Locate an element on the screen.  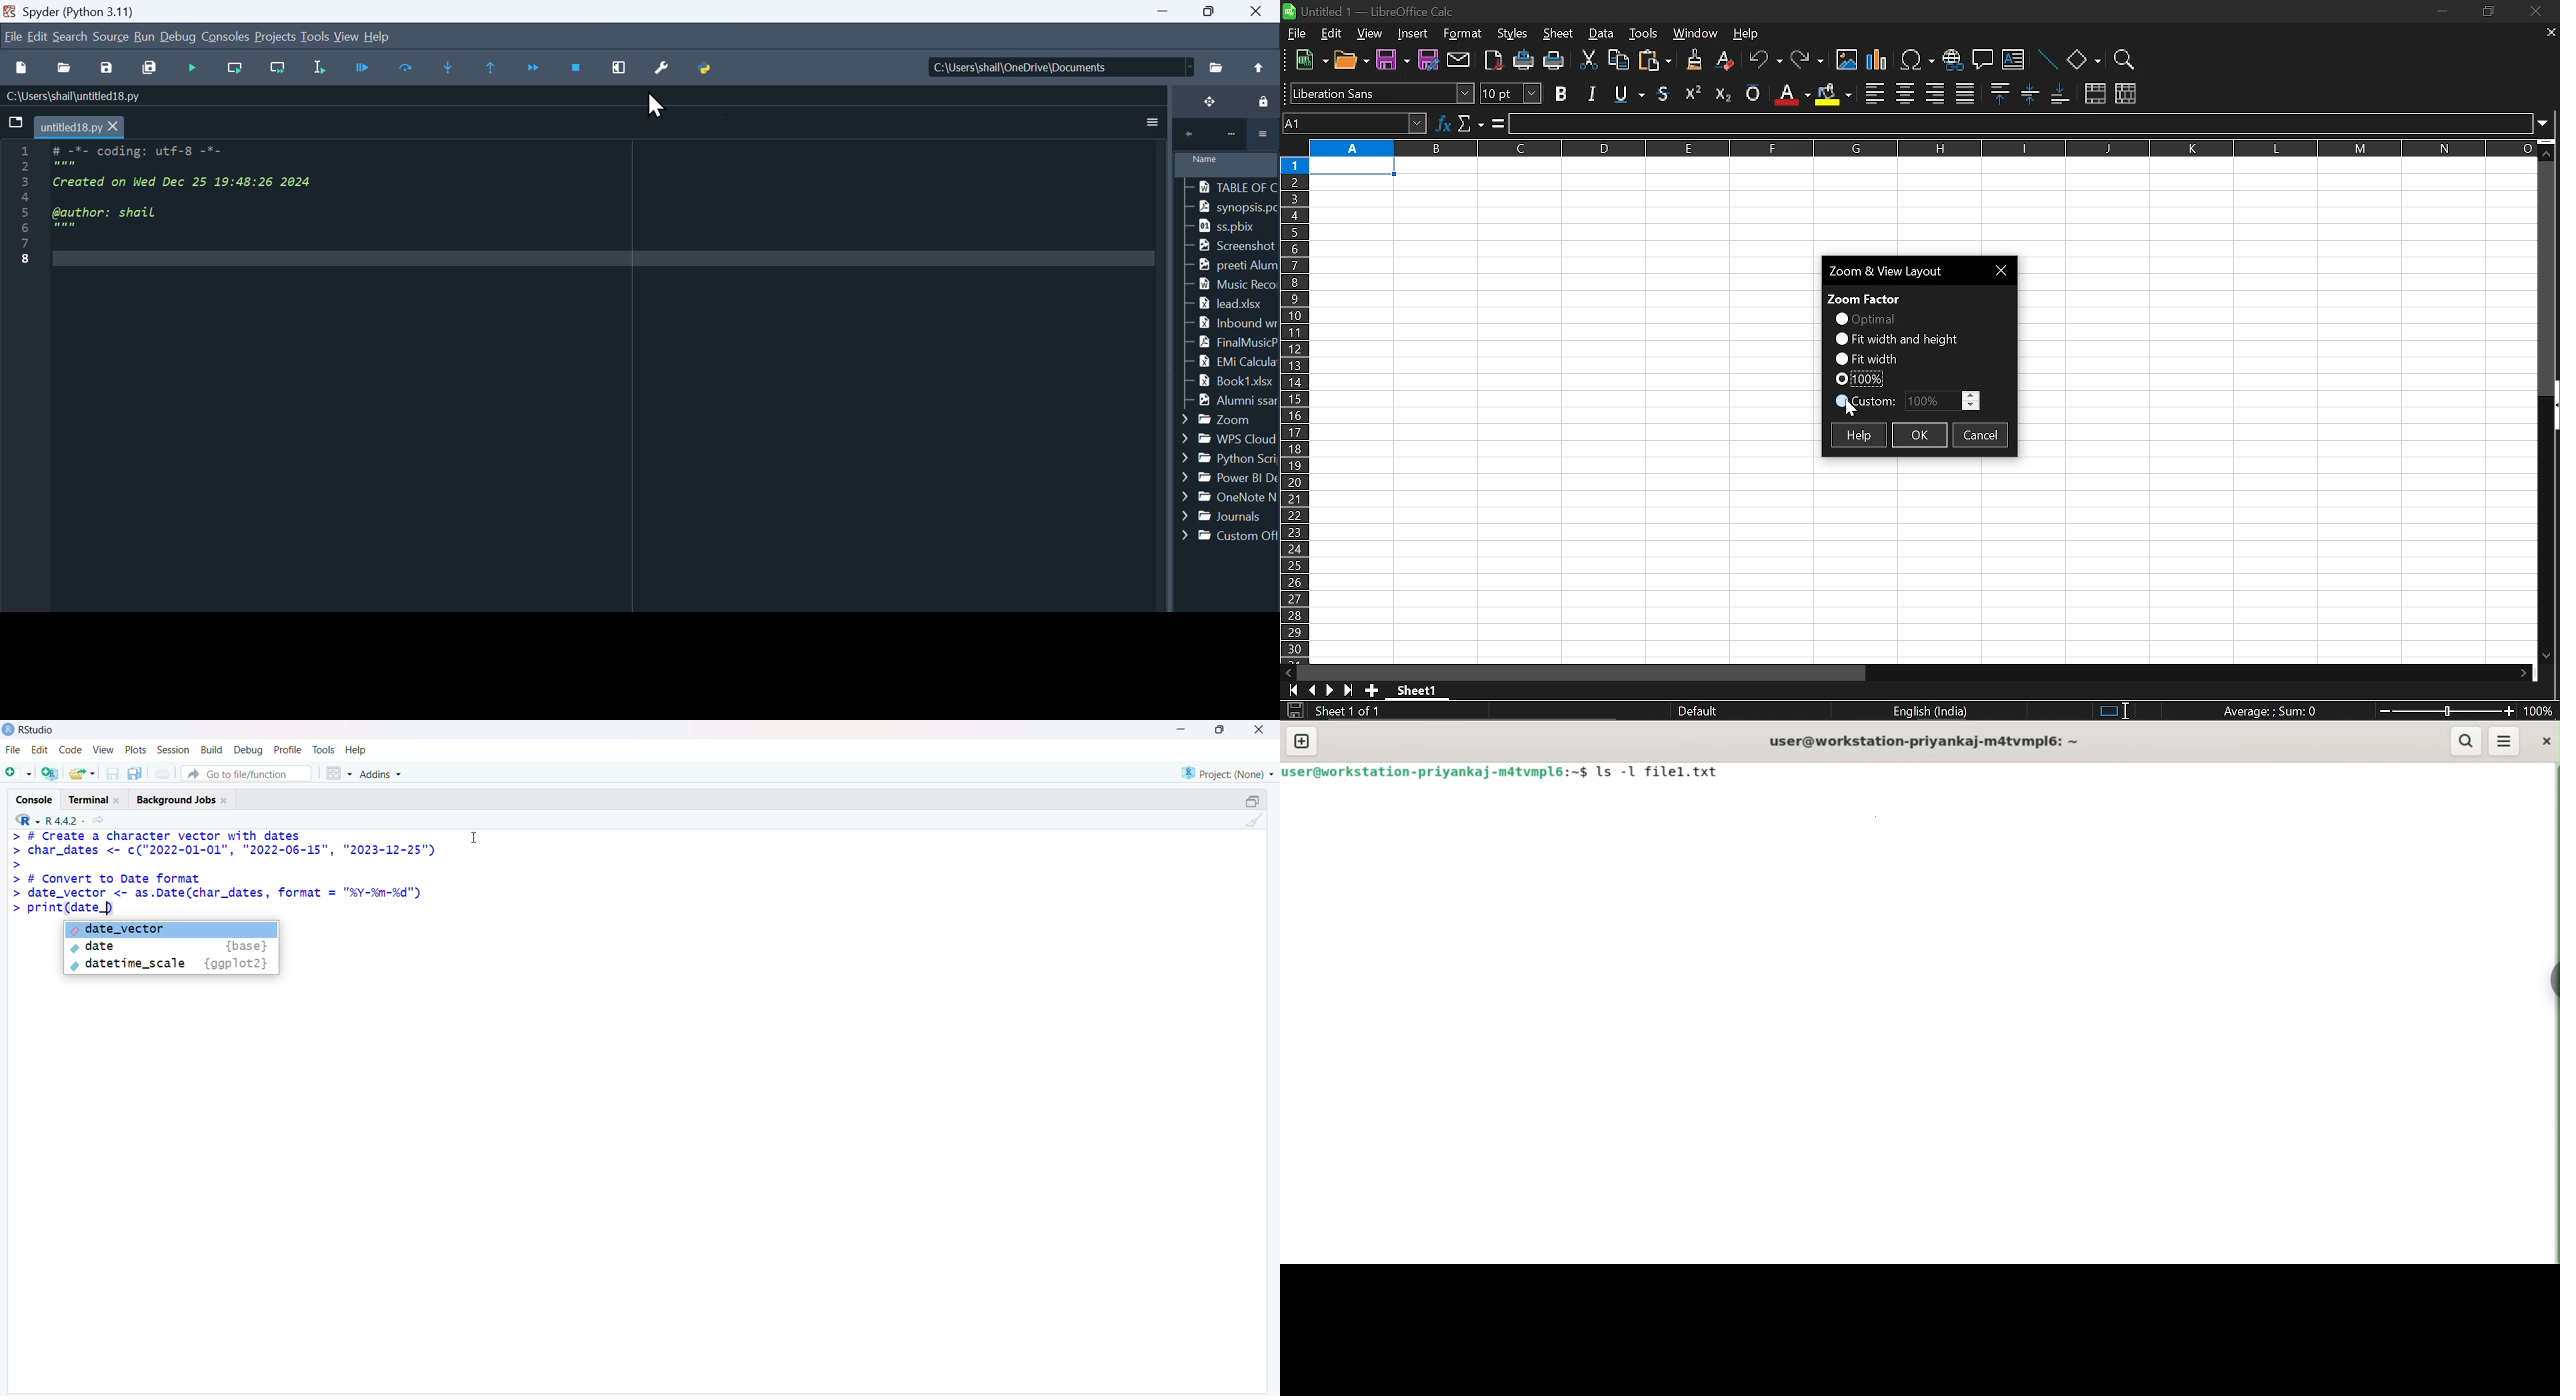
close is located at coordinates (2532, 13).